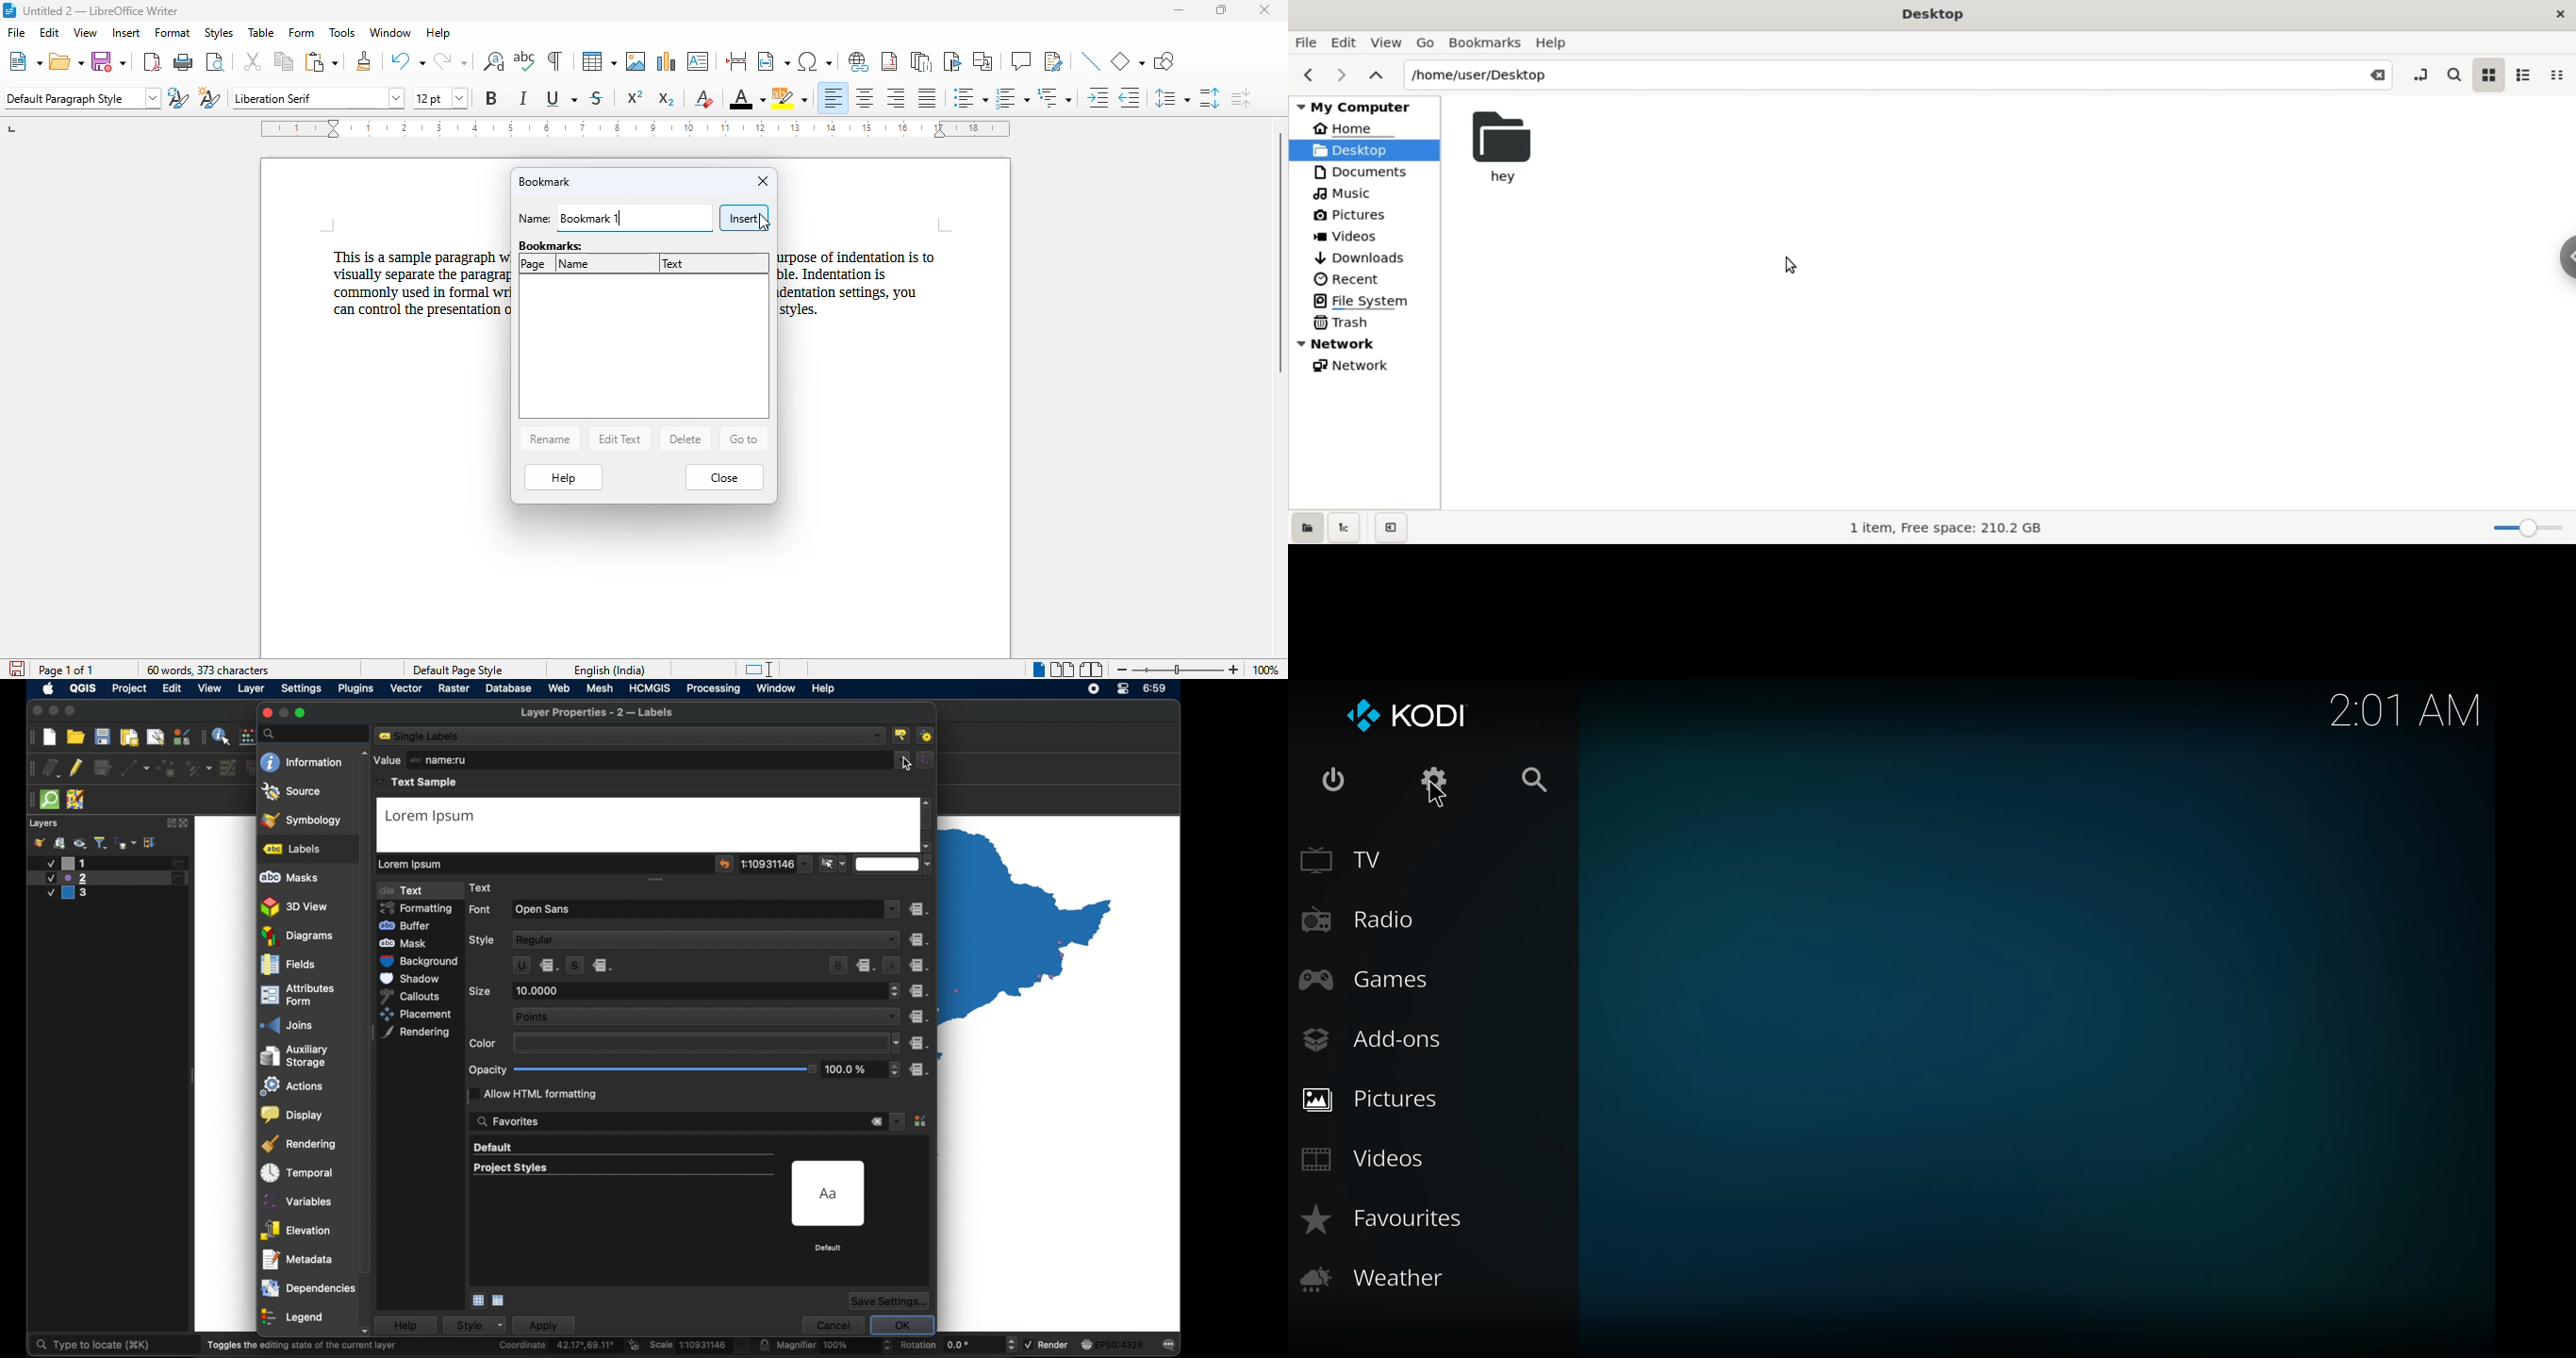 The width and height of the screenshot is (2576, 1372). I want to click on set paragraph style, so click(83, 98).